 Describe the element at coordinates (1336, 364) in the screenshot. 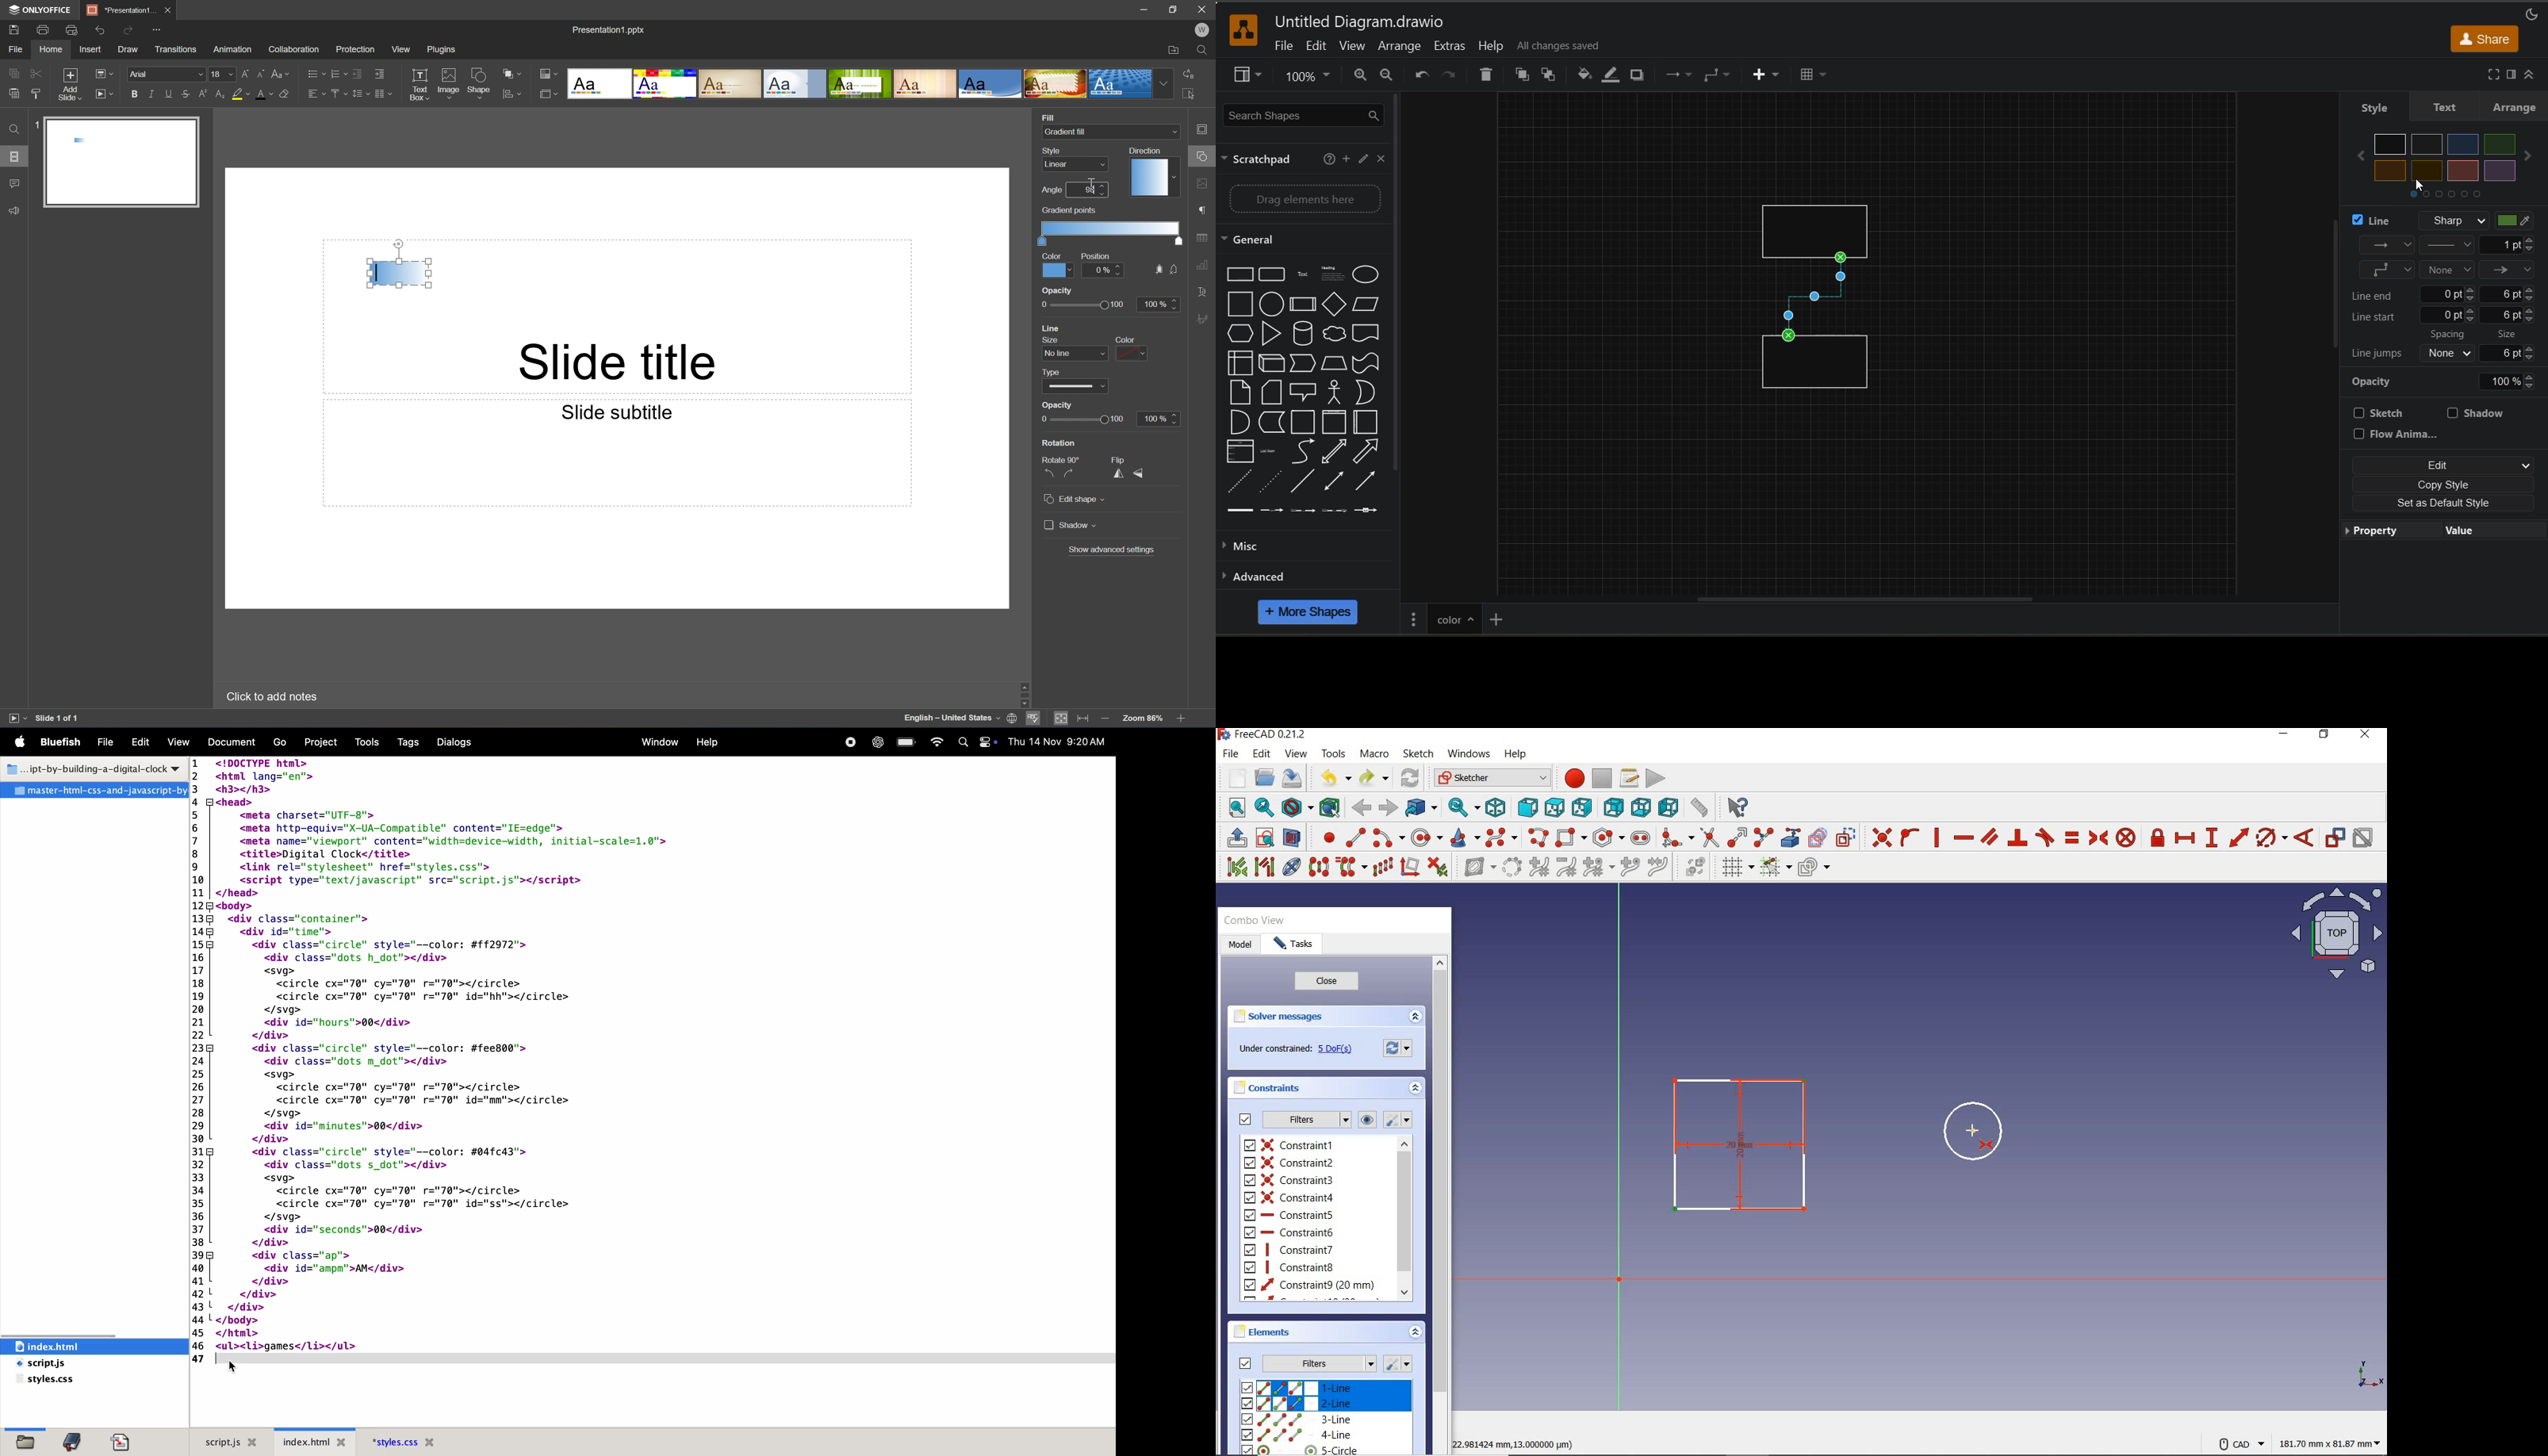

I see `Trapezoid` at that location.